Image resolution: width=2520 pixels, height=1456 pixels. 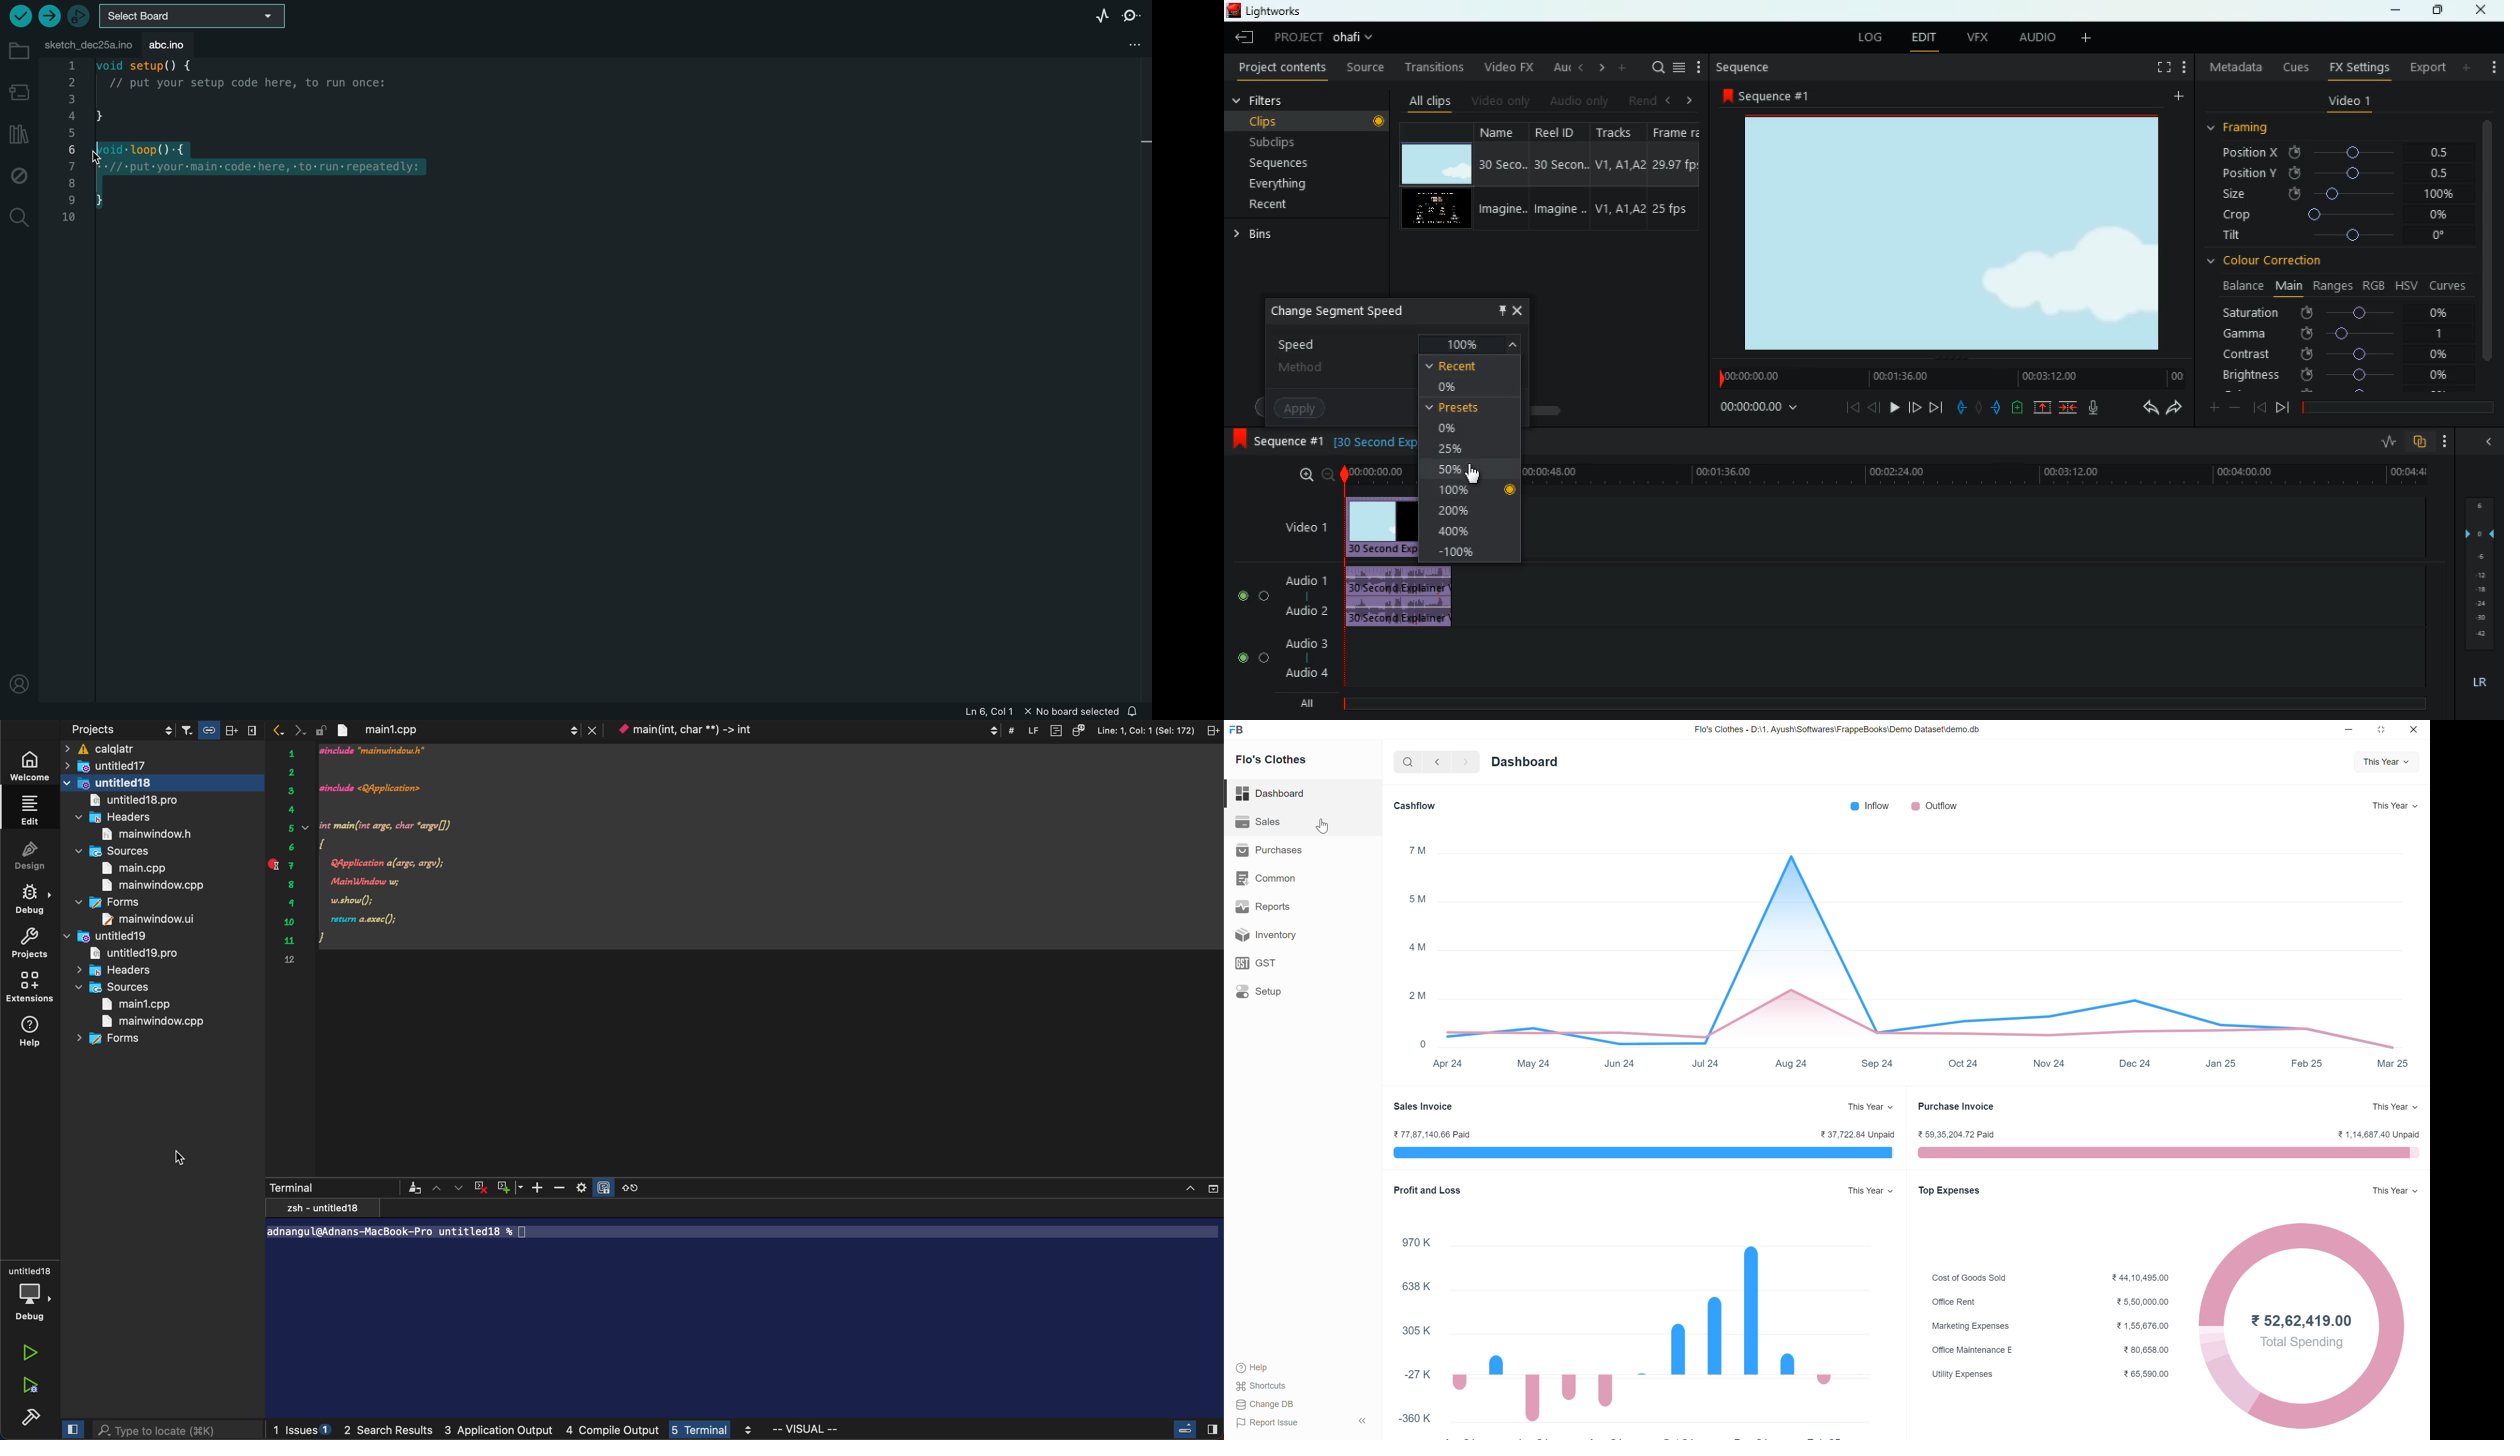 What do you see at coordinates (1969, 1276) in the screenshot?
I see `Cost of Goods Sold` at bounding box center [1969, 1276].